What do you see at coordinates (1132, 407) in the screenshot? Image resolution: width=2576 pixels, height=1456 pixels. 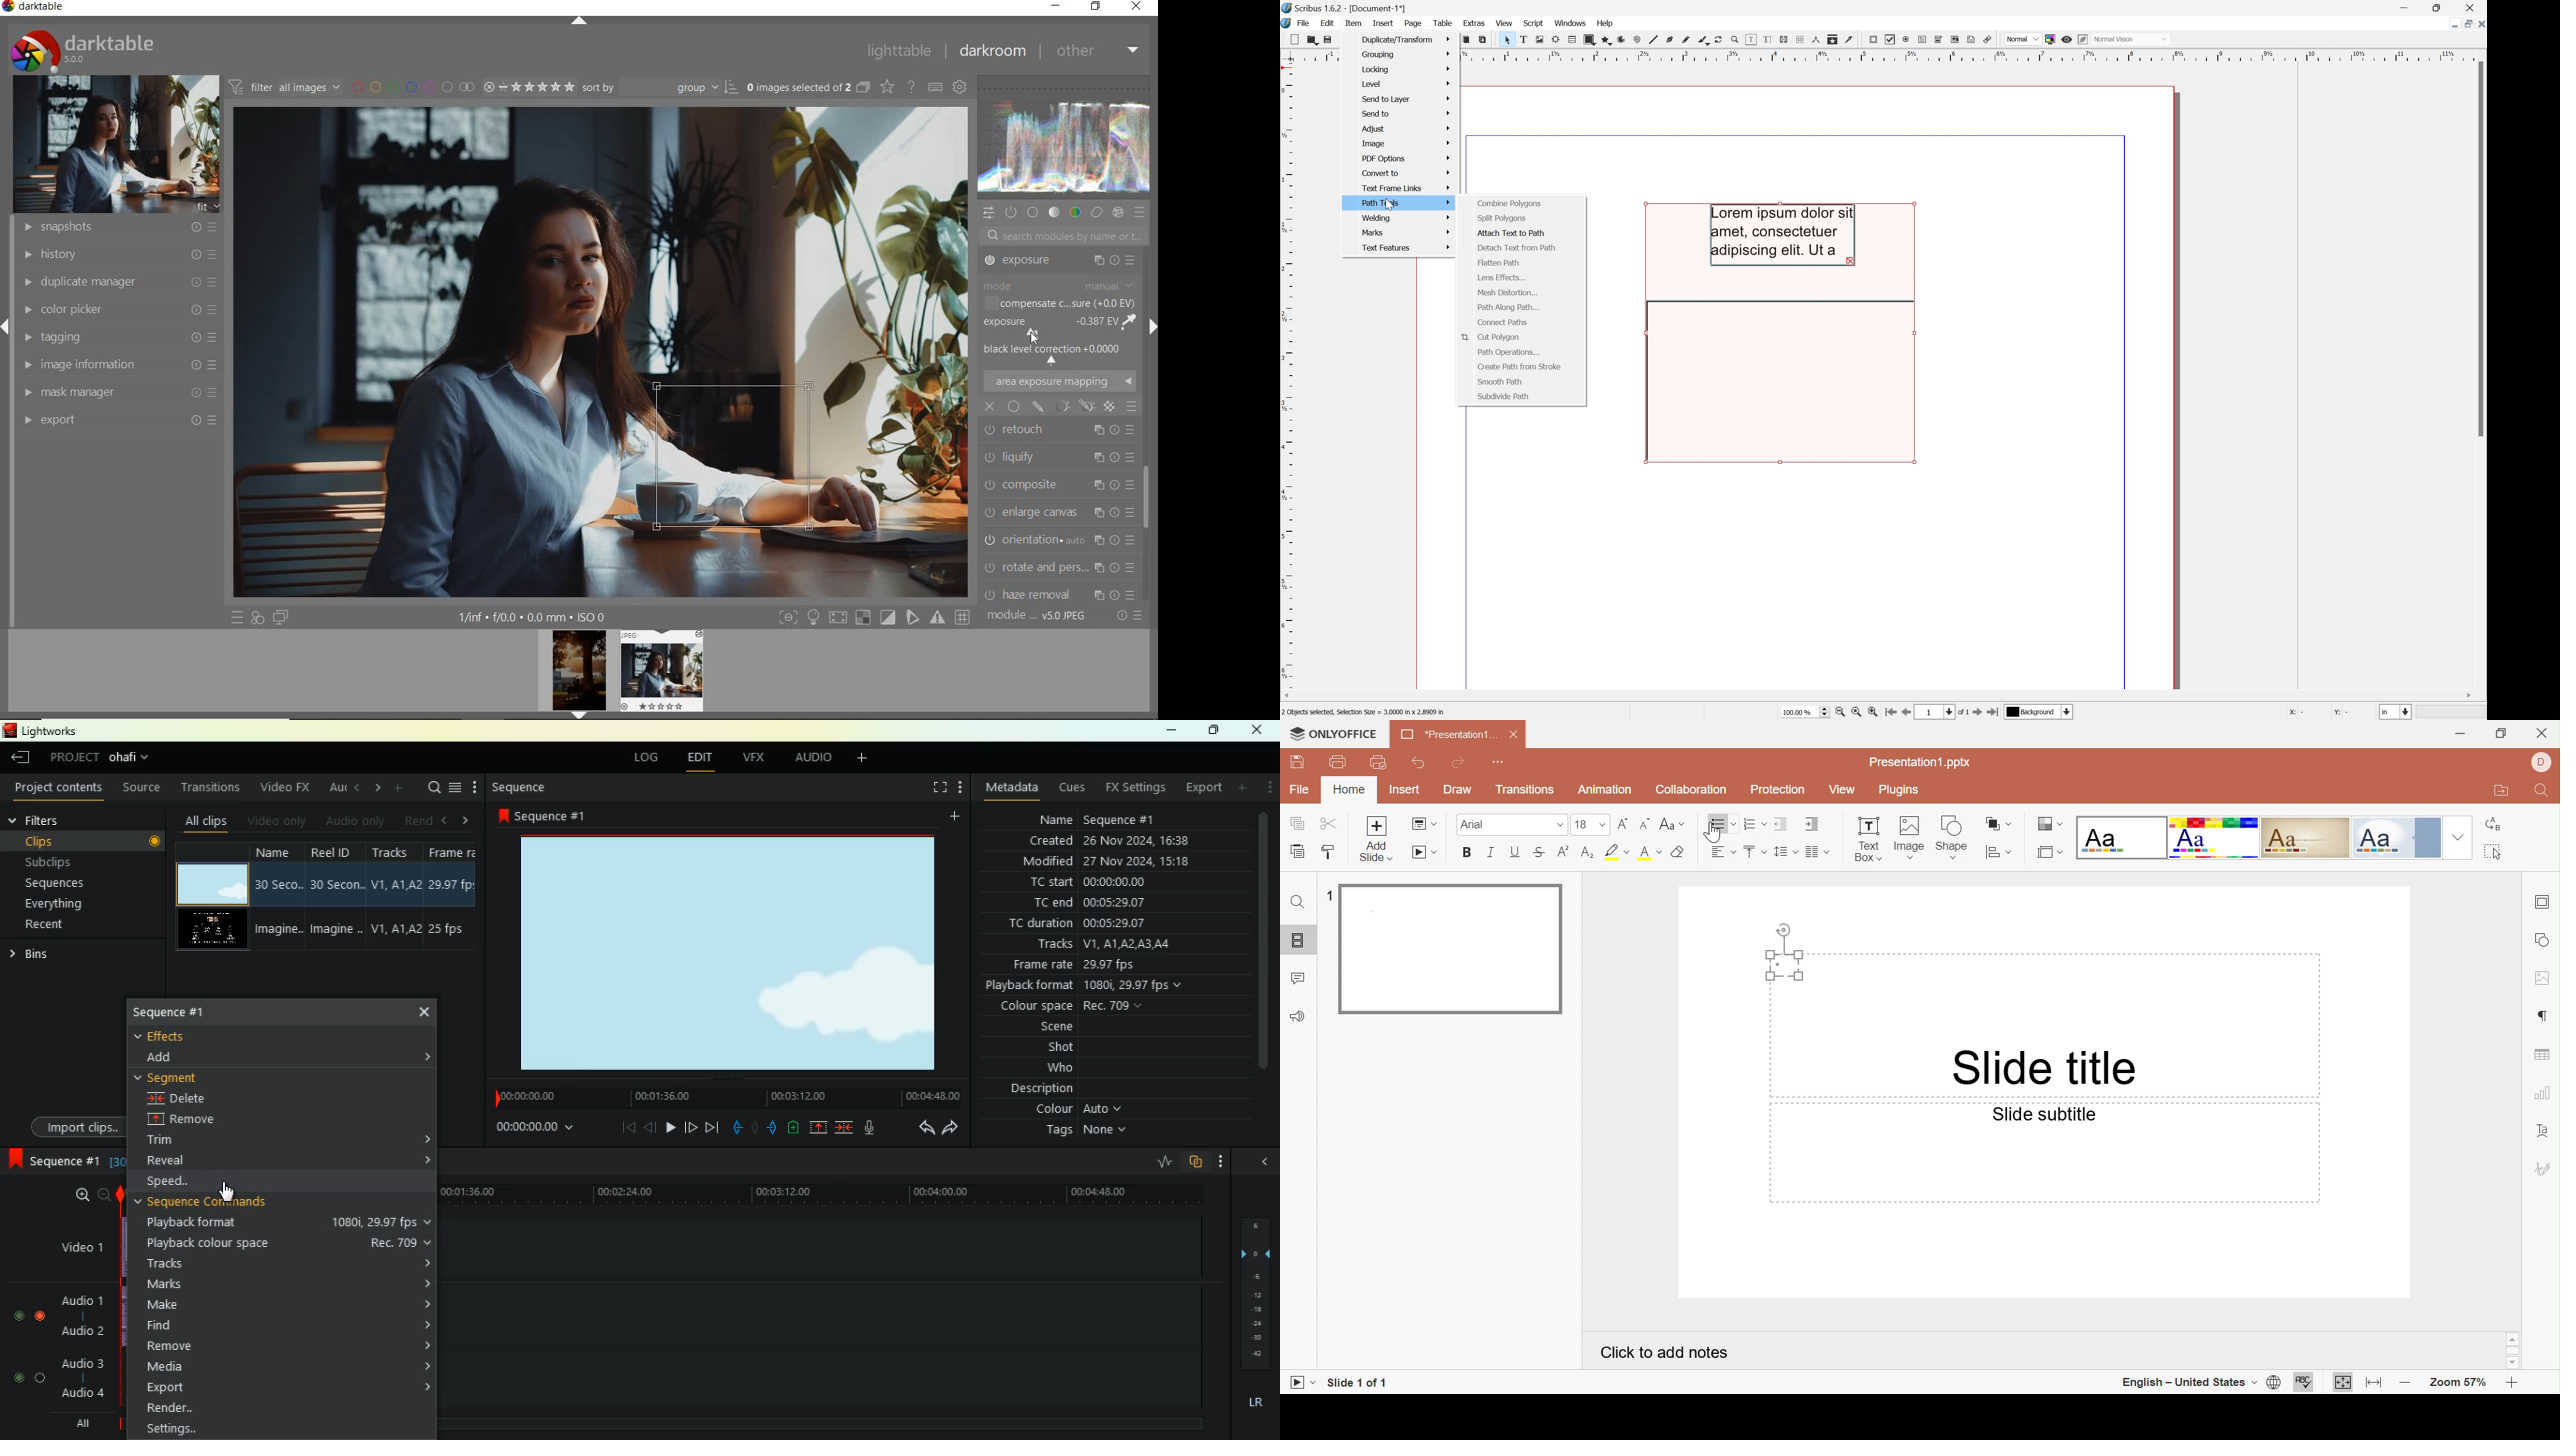 I see `blending options` at bounding box center [1132, 407].